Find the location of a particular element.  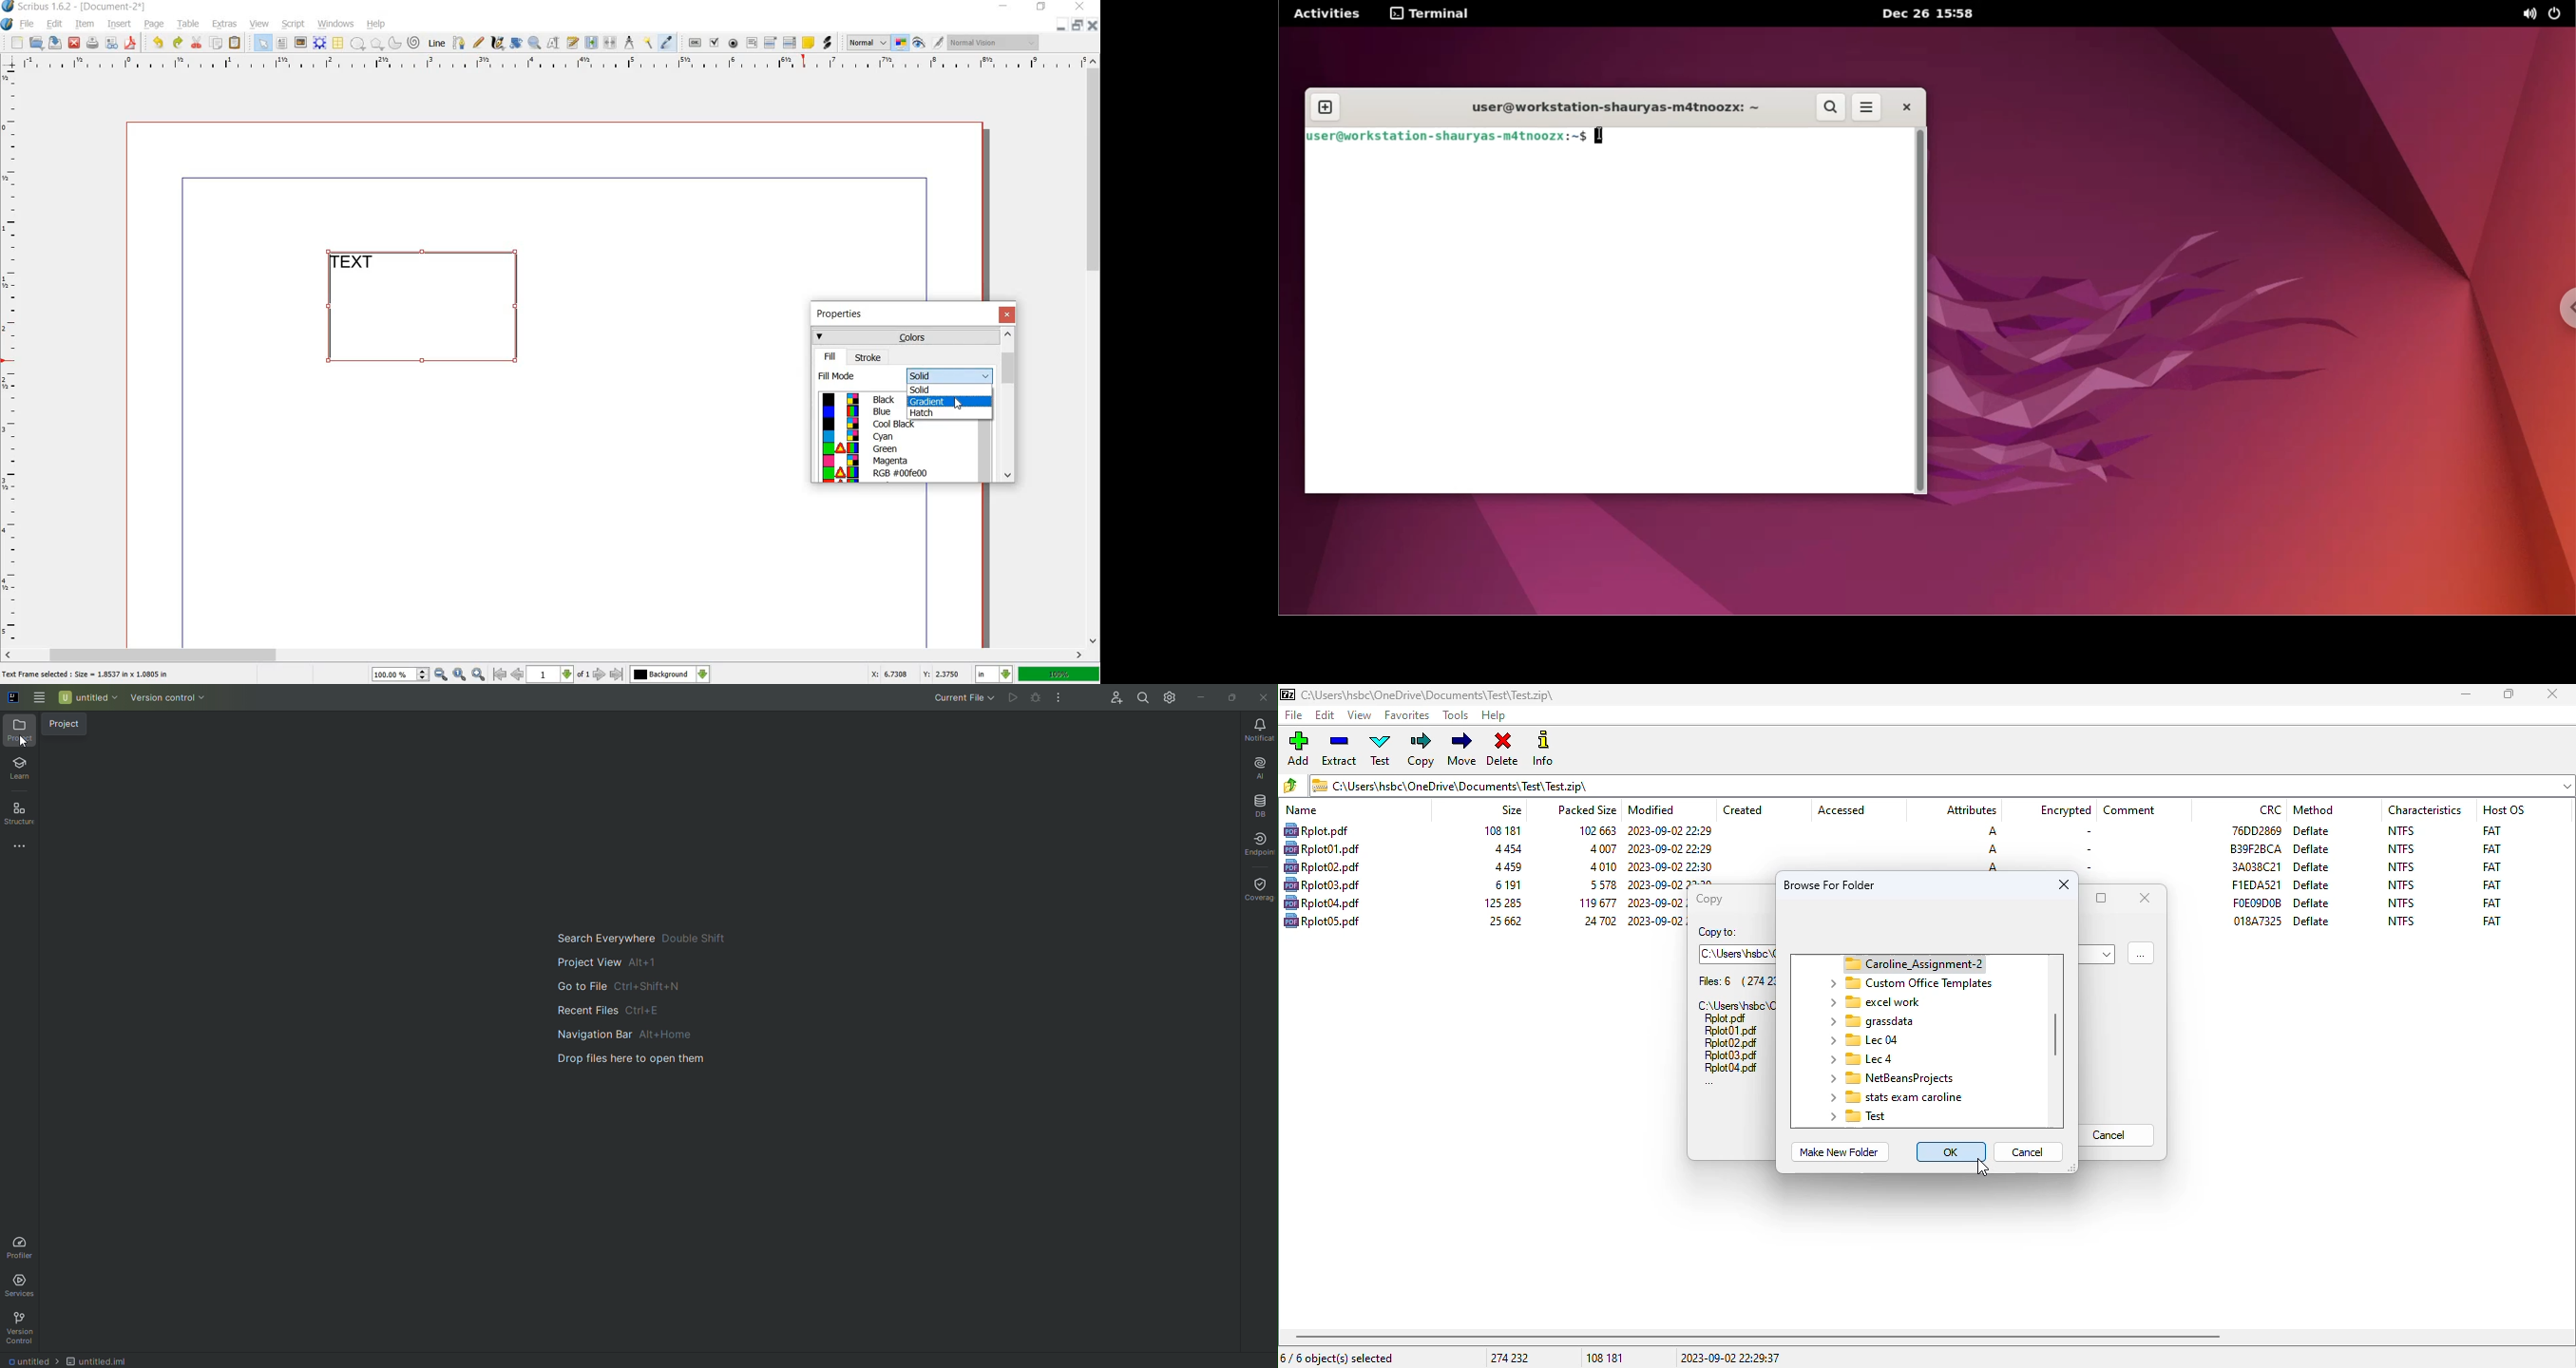

blue is located at coordinates (883, 411).